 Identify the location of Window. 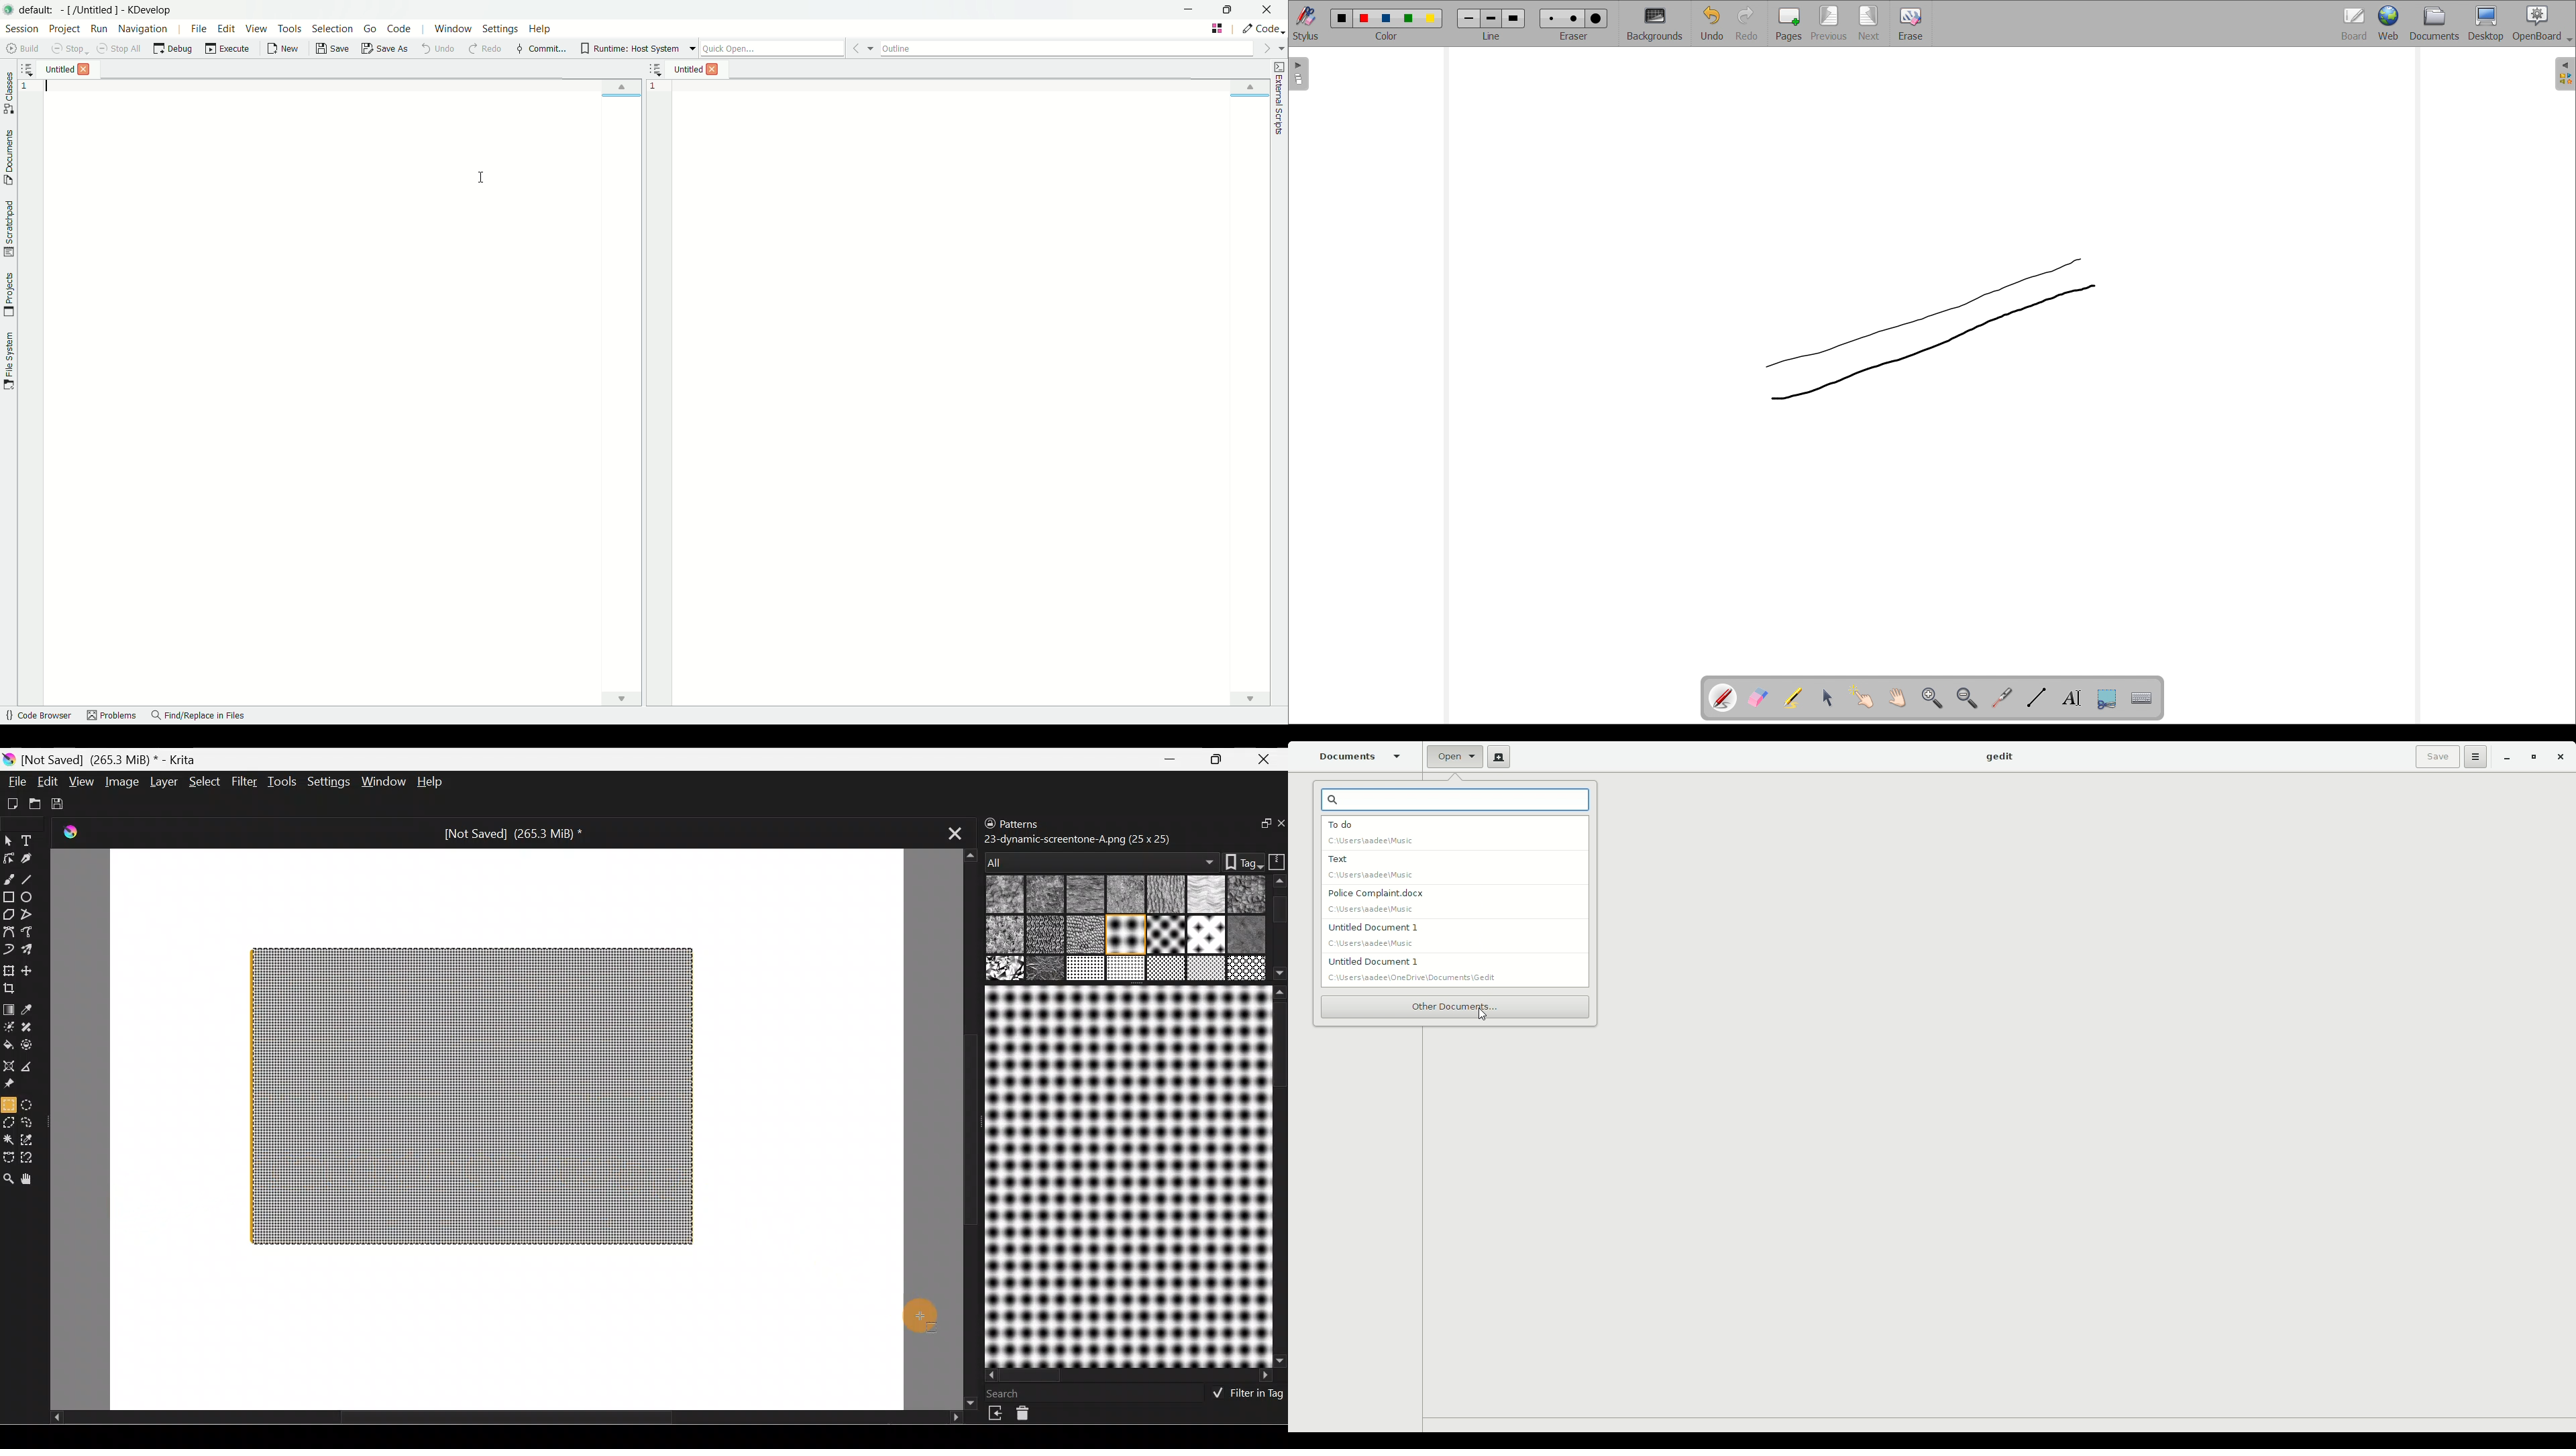
(382, 782).